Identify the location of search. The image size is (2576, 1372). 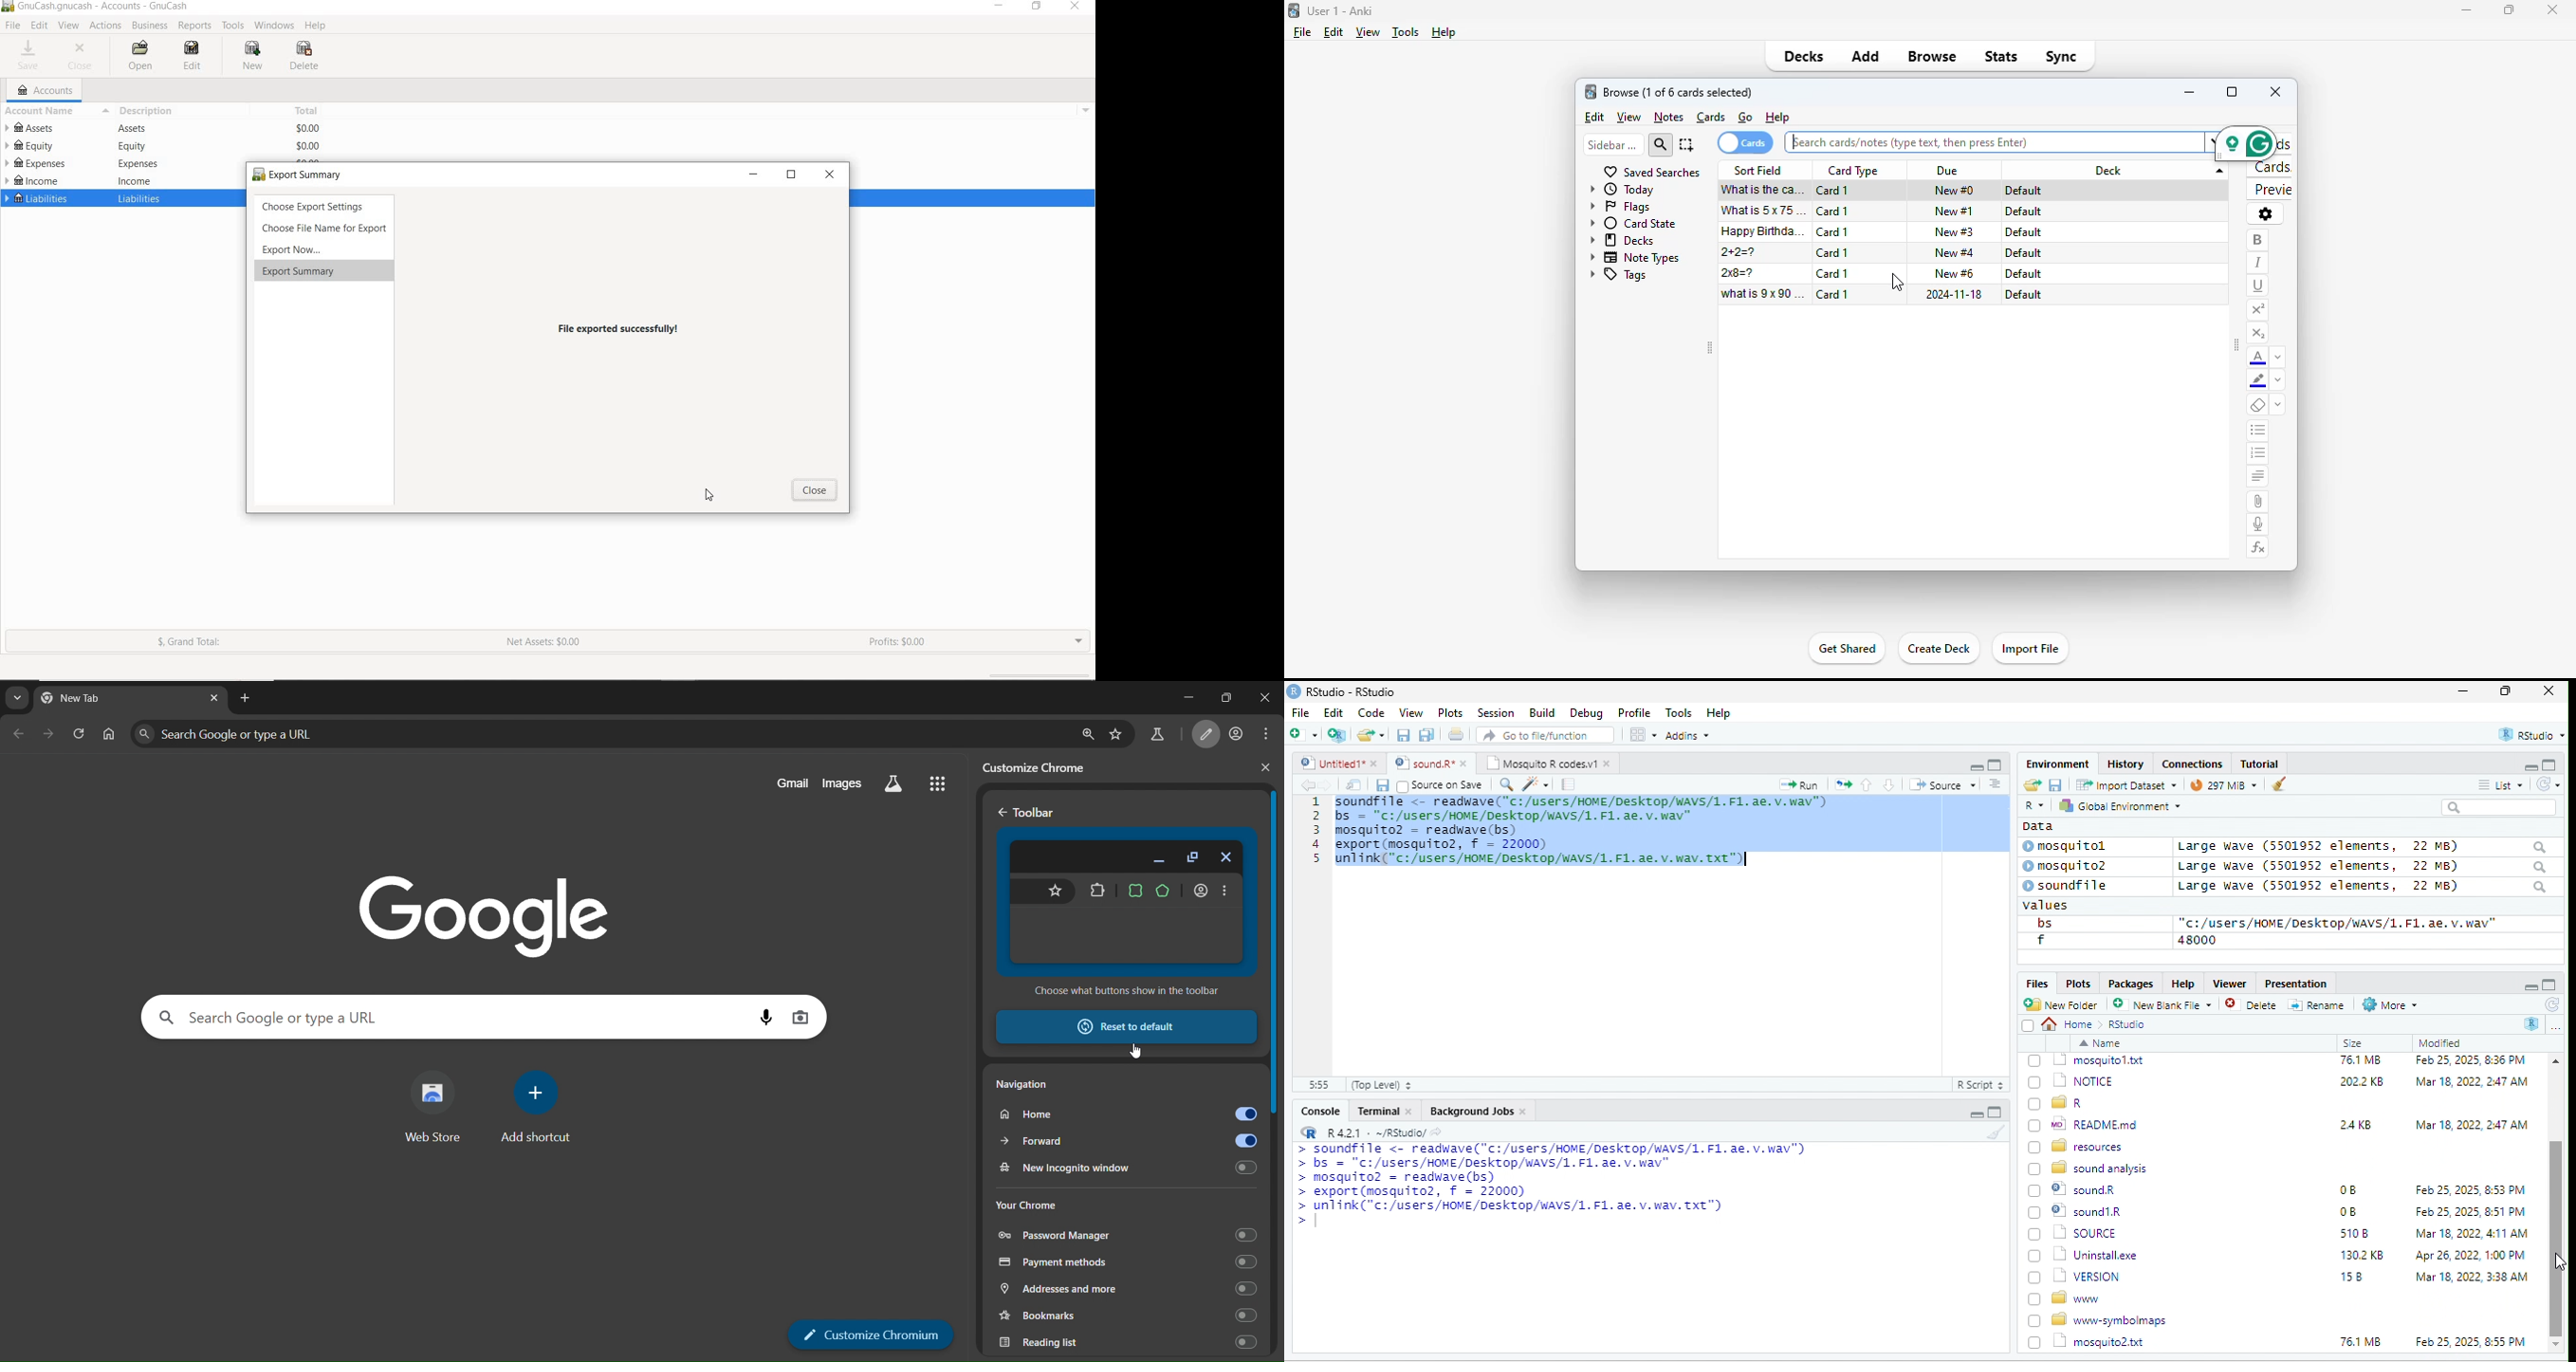
(1662, 145).